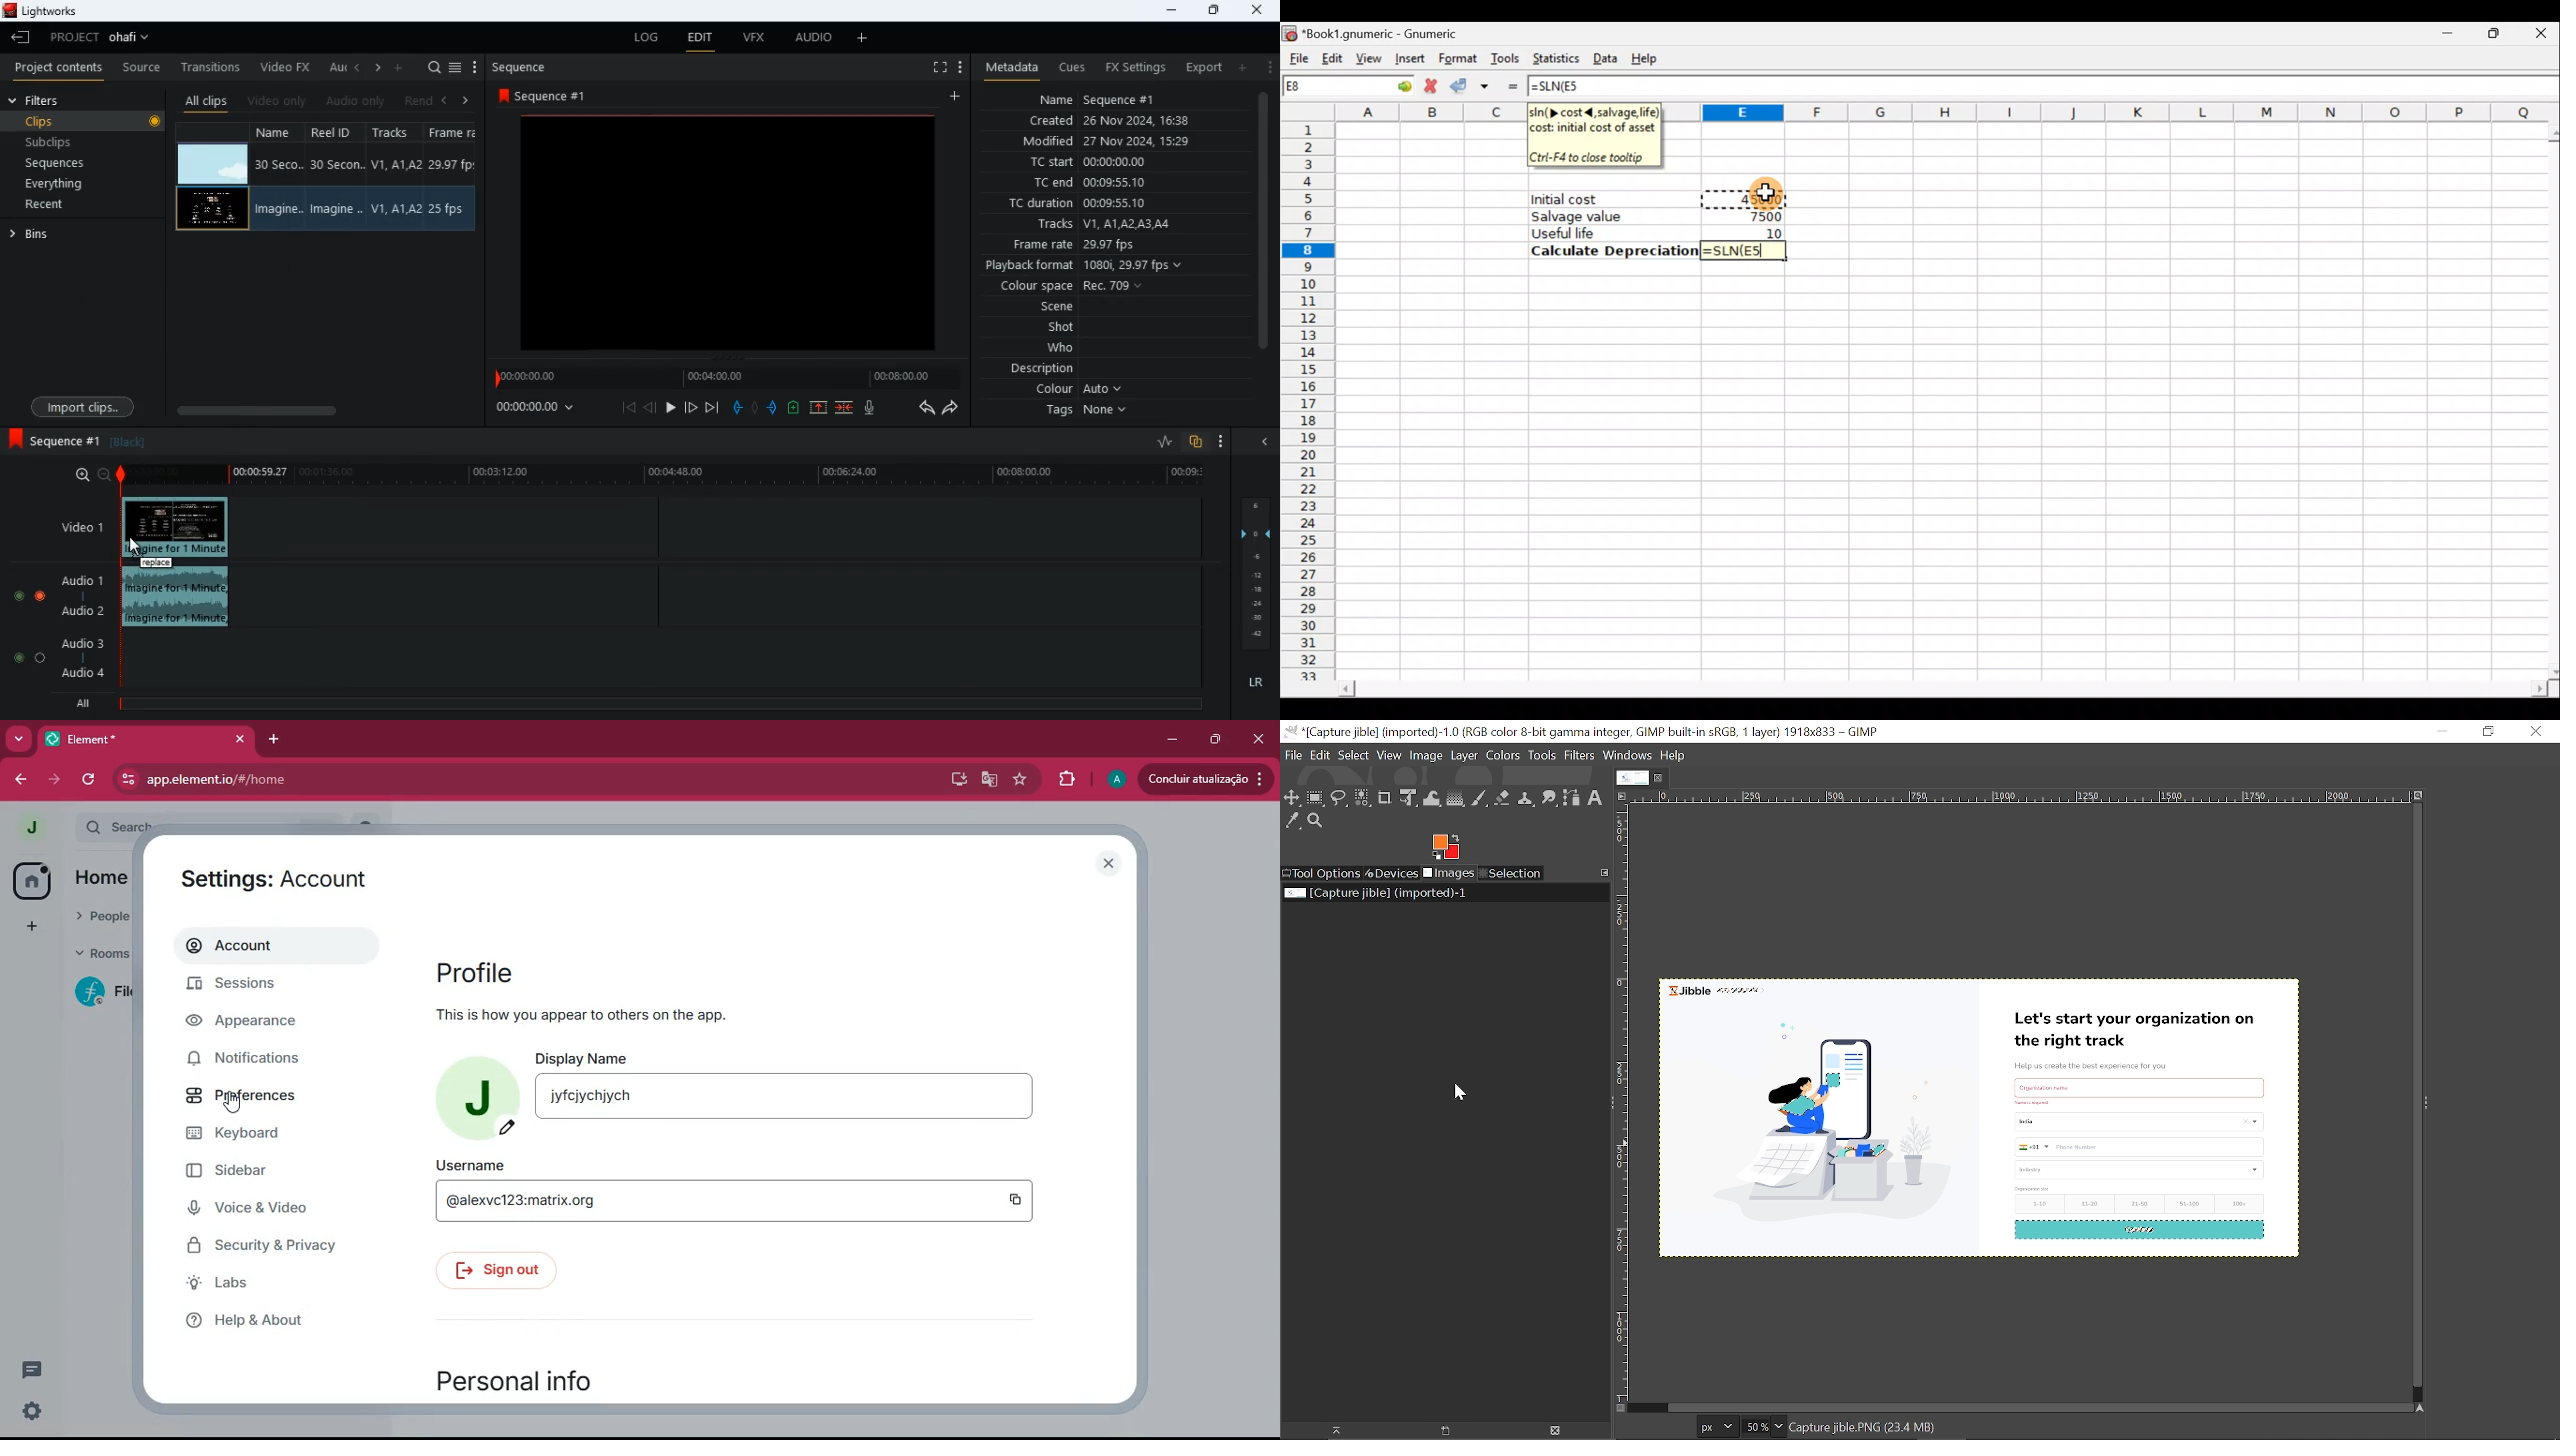  I want to click on preferences, so click(249, 1094).